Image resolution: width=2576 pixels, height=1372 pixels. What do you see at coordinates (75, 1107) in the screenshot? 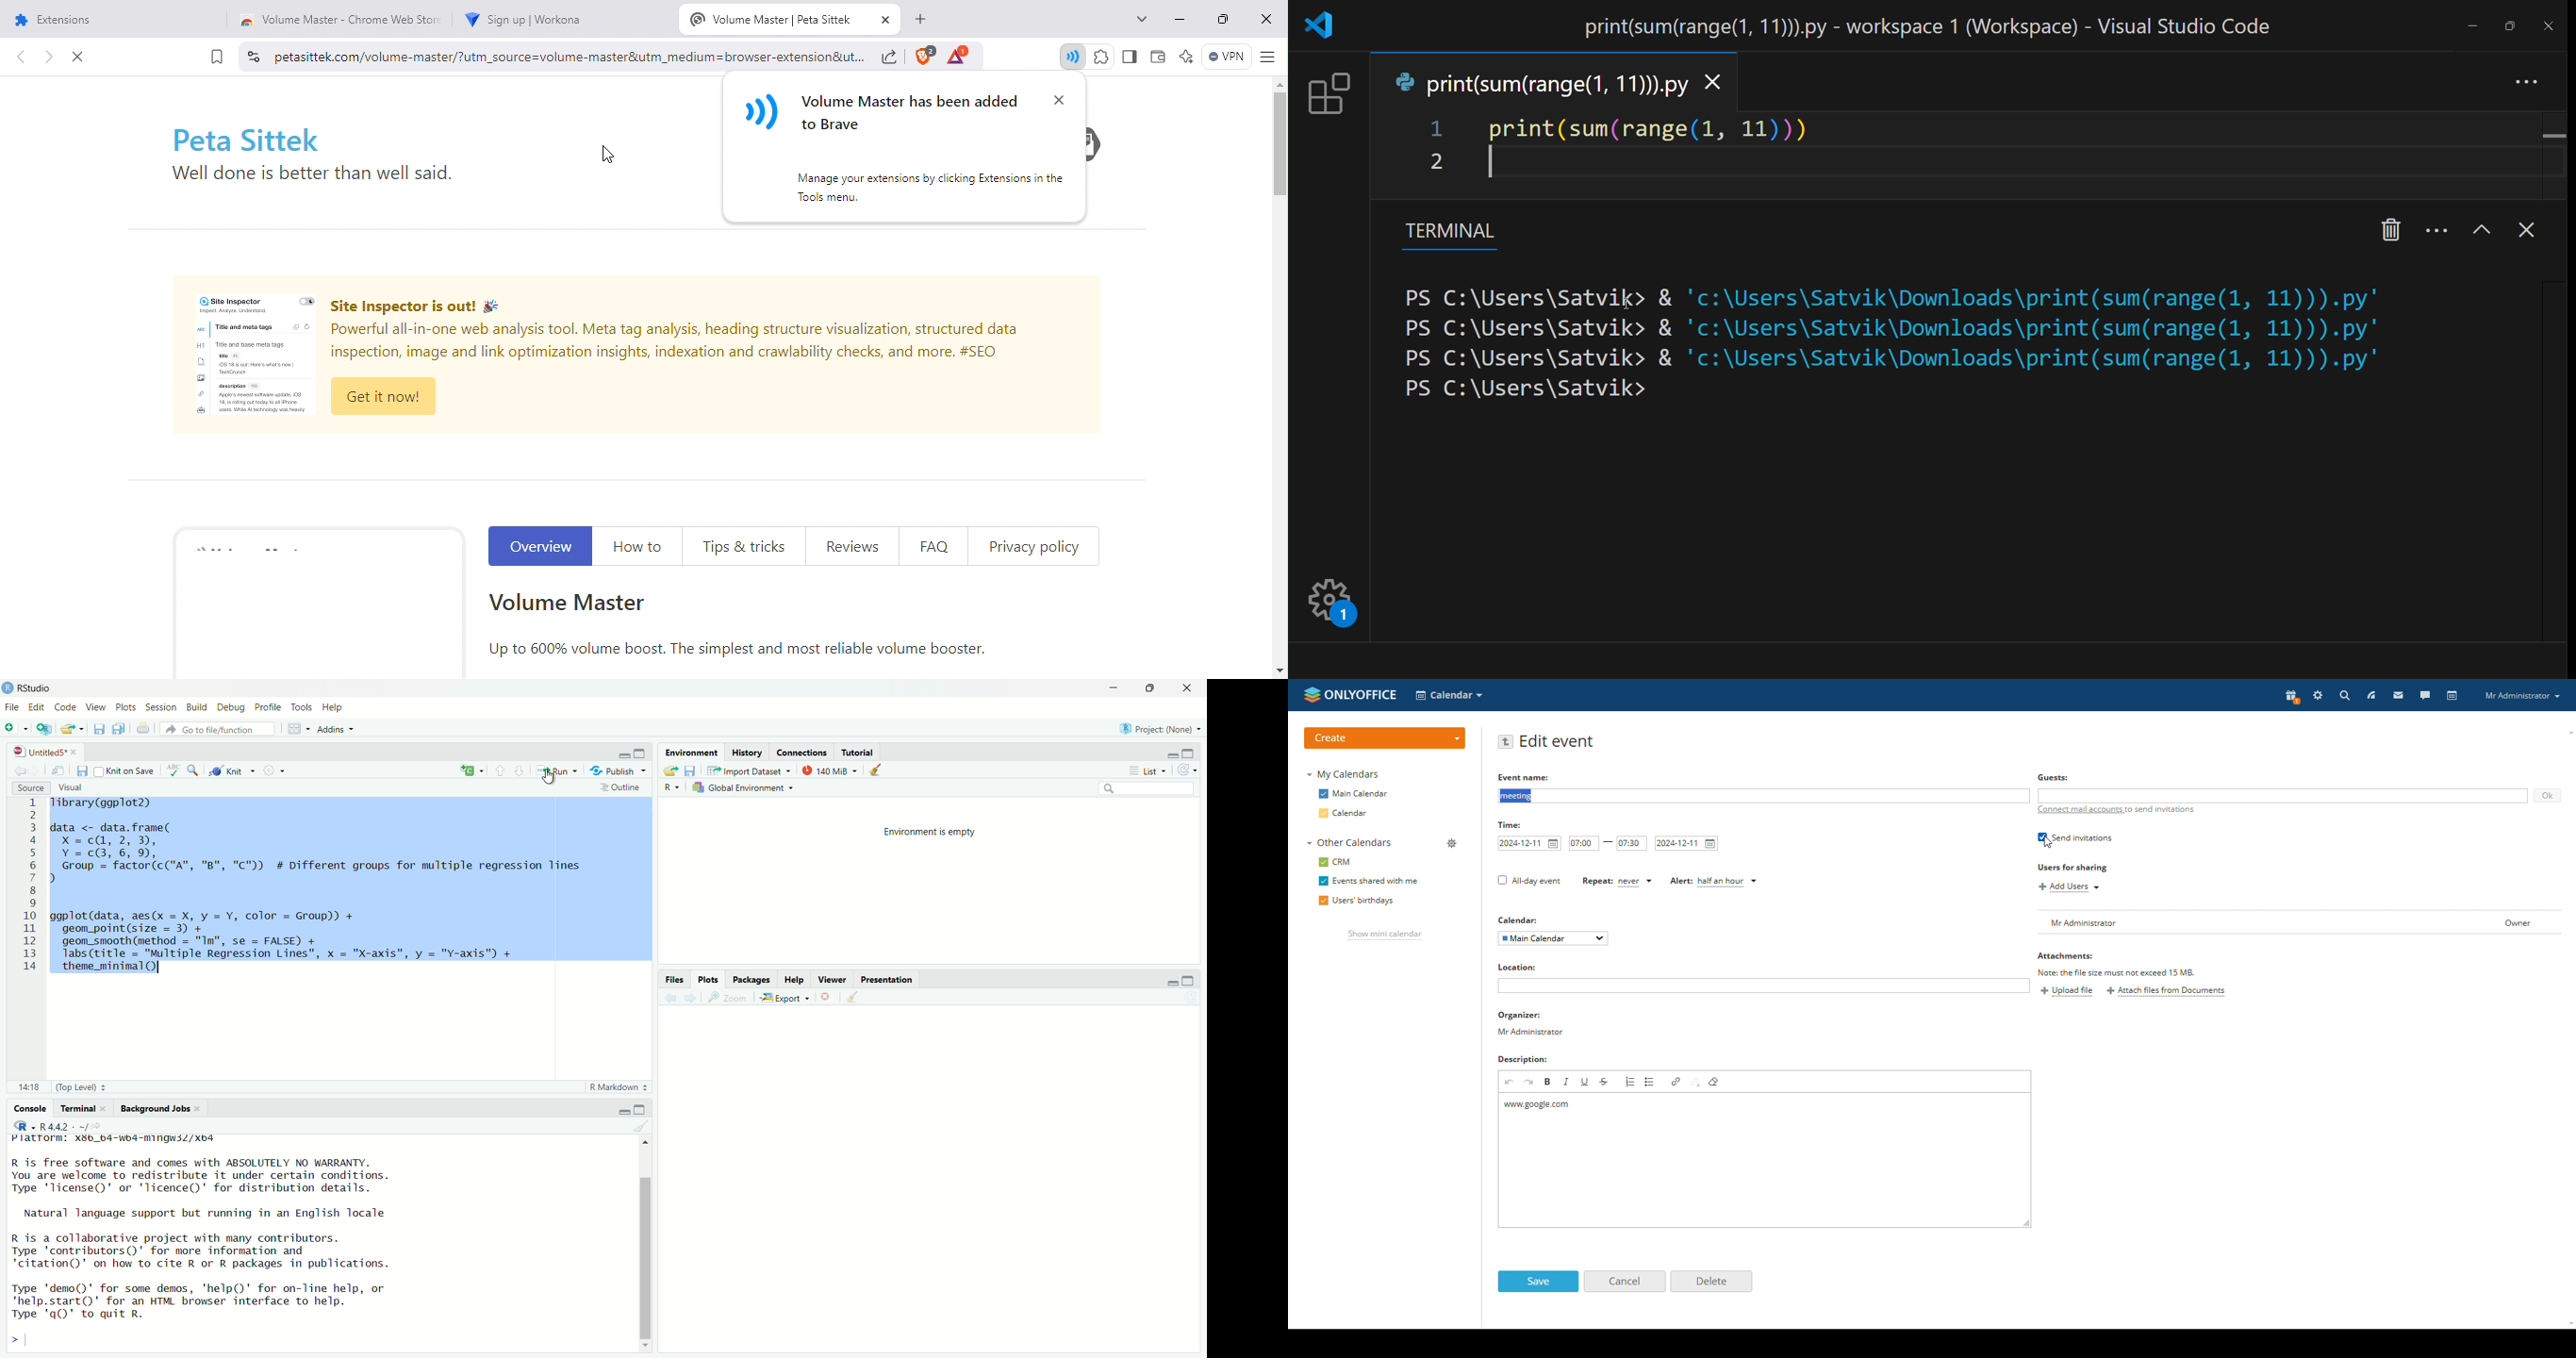
I see `Terminal` at bounding box center [75, 1107].